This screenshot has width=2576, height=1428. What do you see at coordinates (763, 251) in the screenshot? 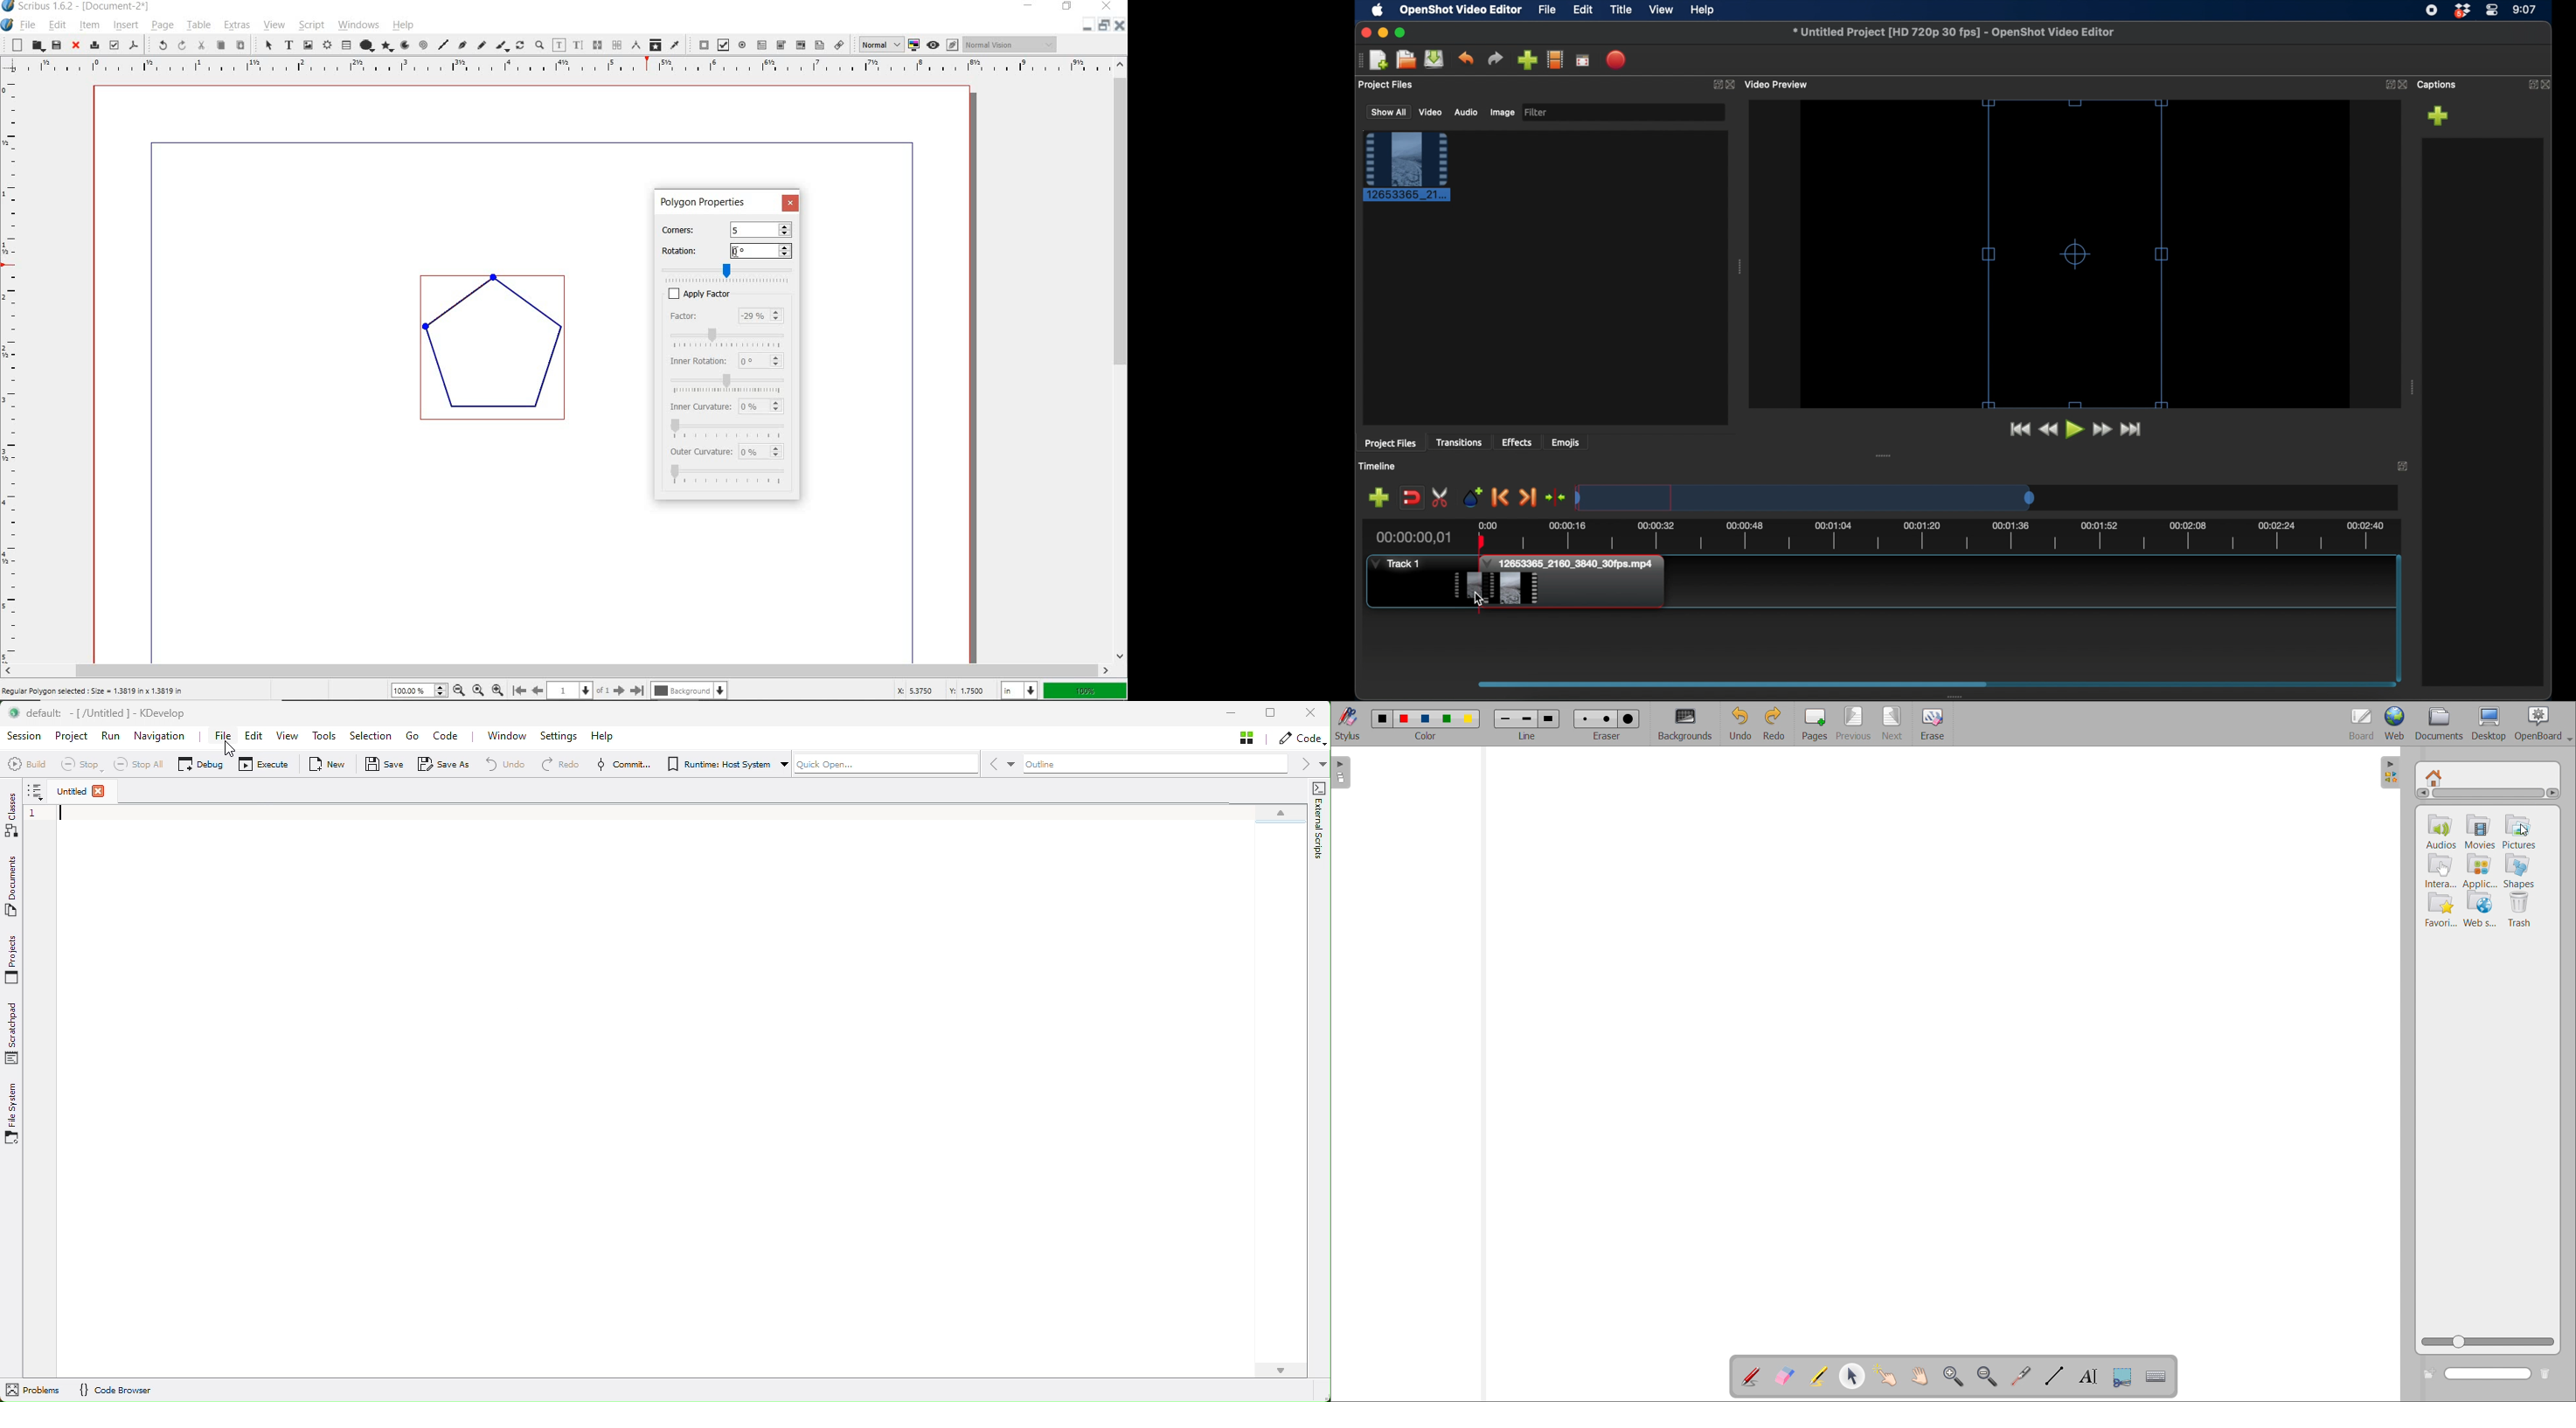
I see `input rotate` at bounding box center [763, 251].